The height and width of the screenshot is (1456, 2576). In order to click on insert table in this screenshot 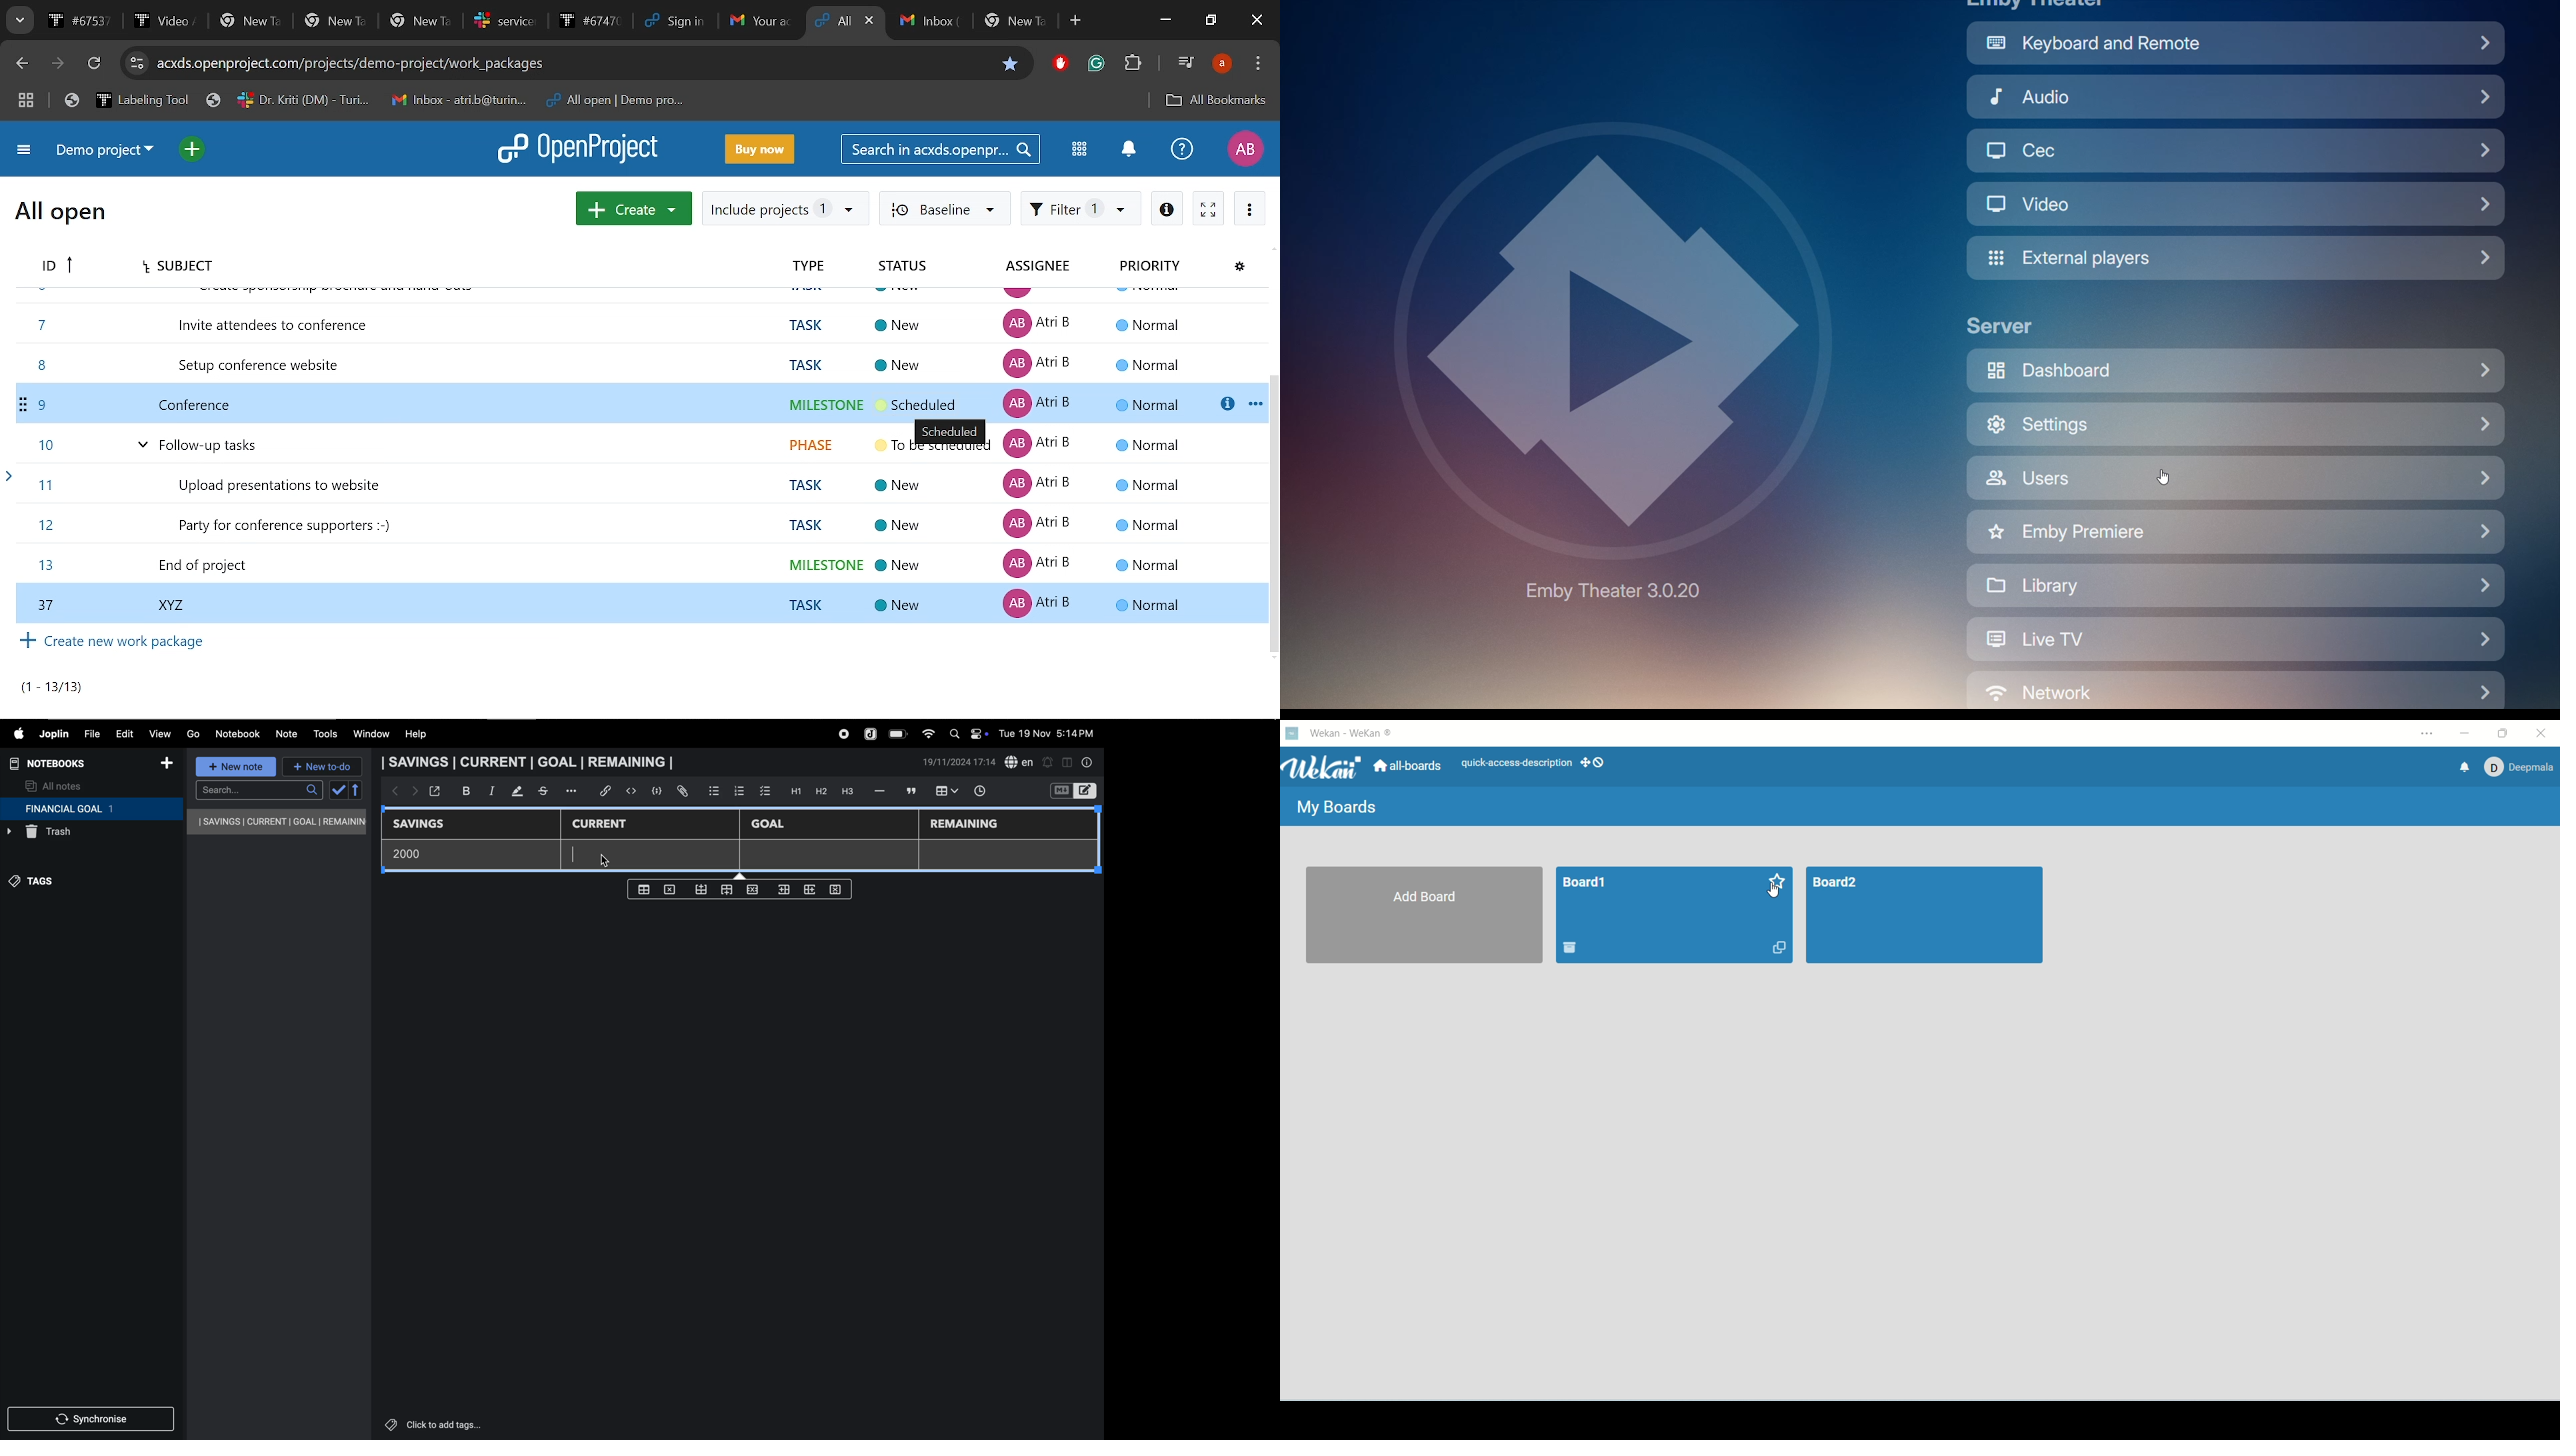, I will do `click(945, 792)`.